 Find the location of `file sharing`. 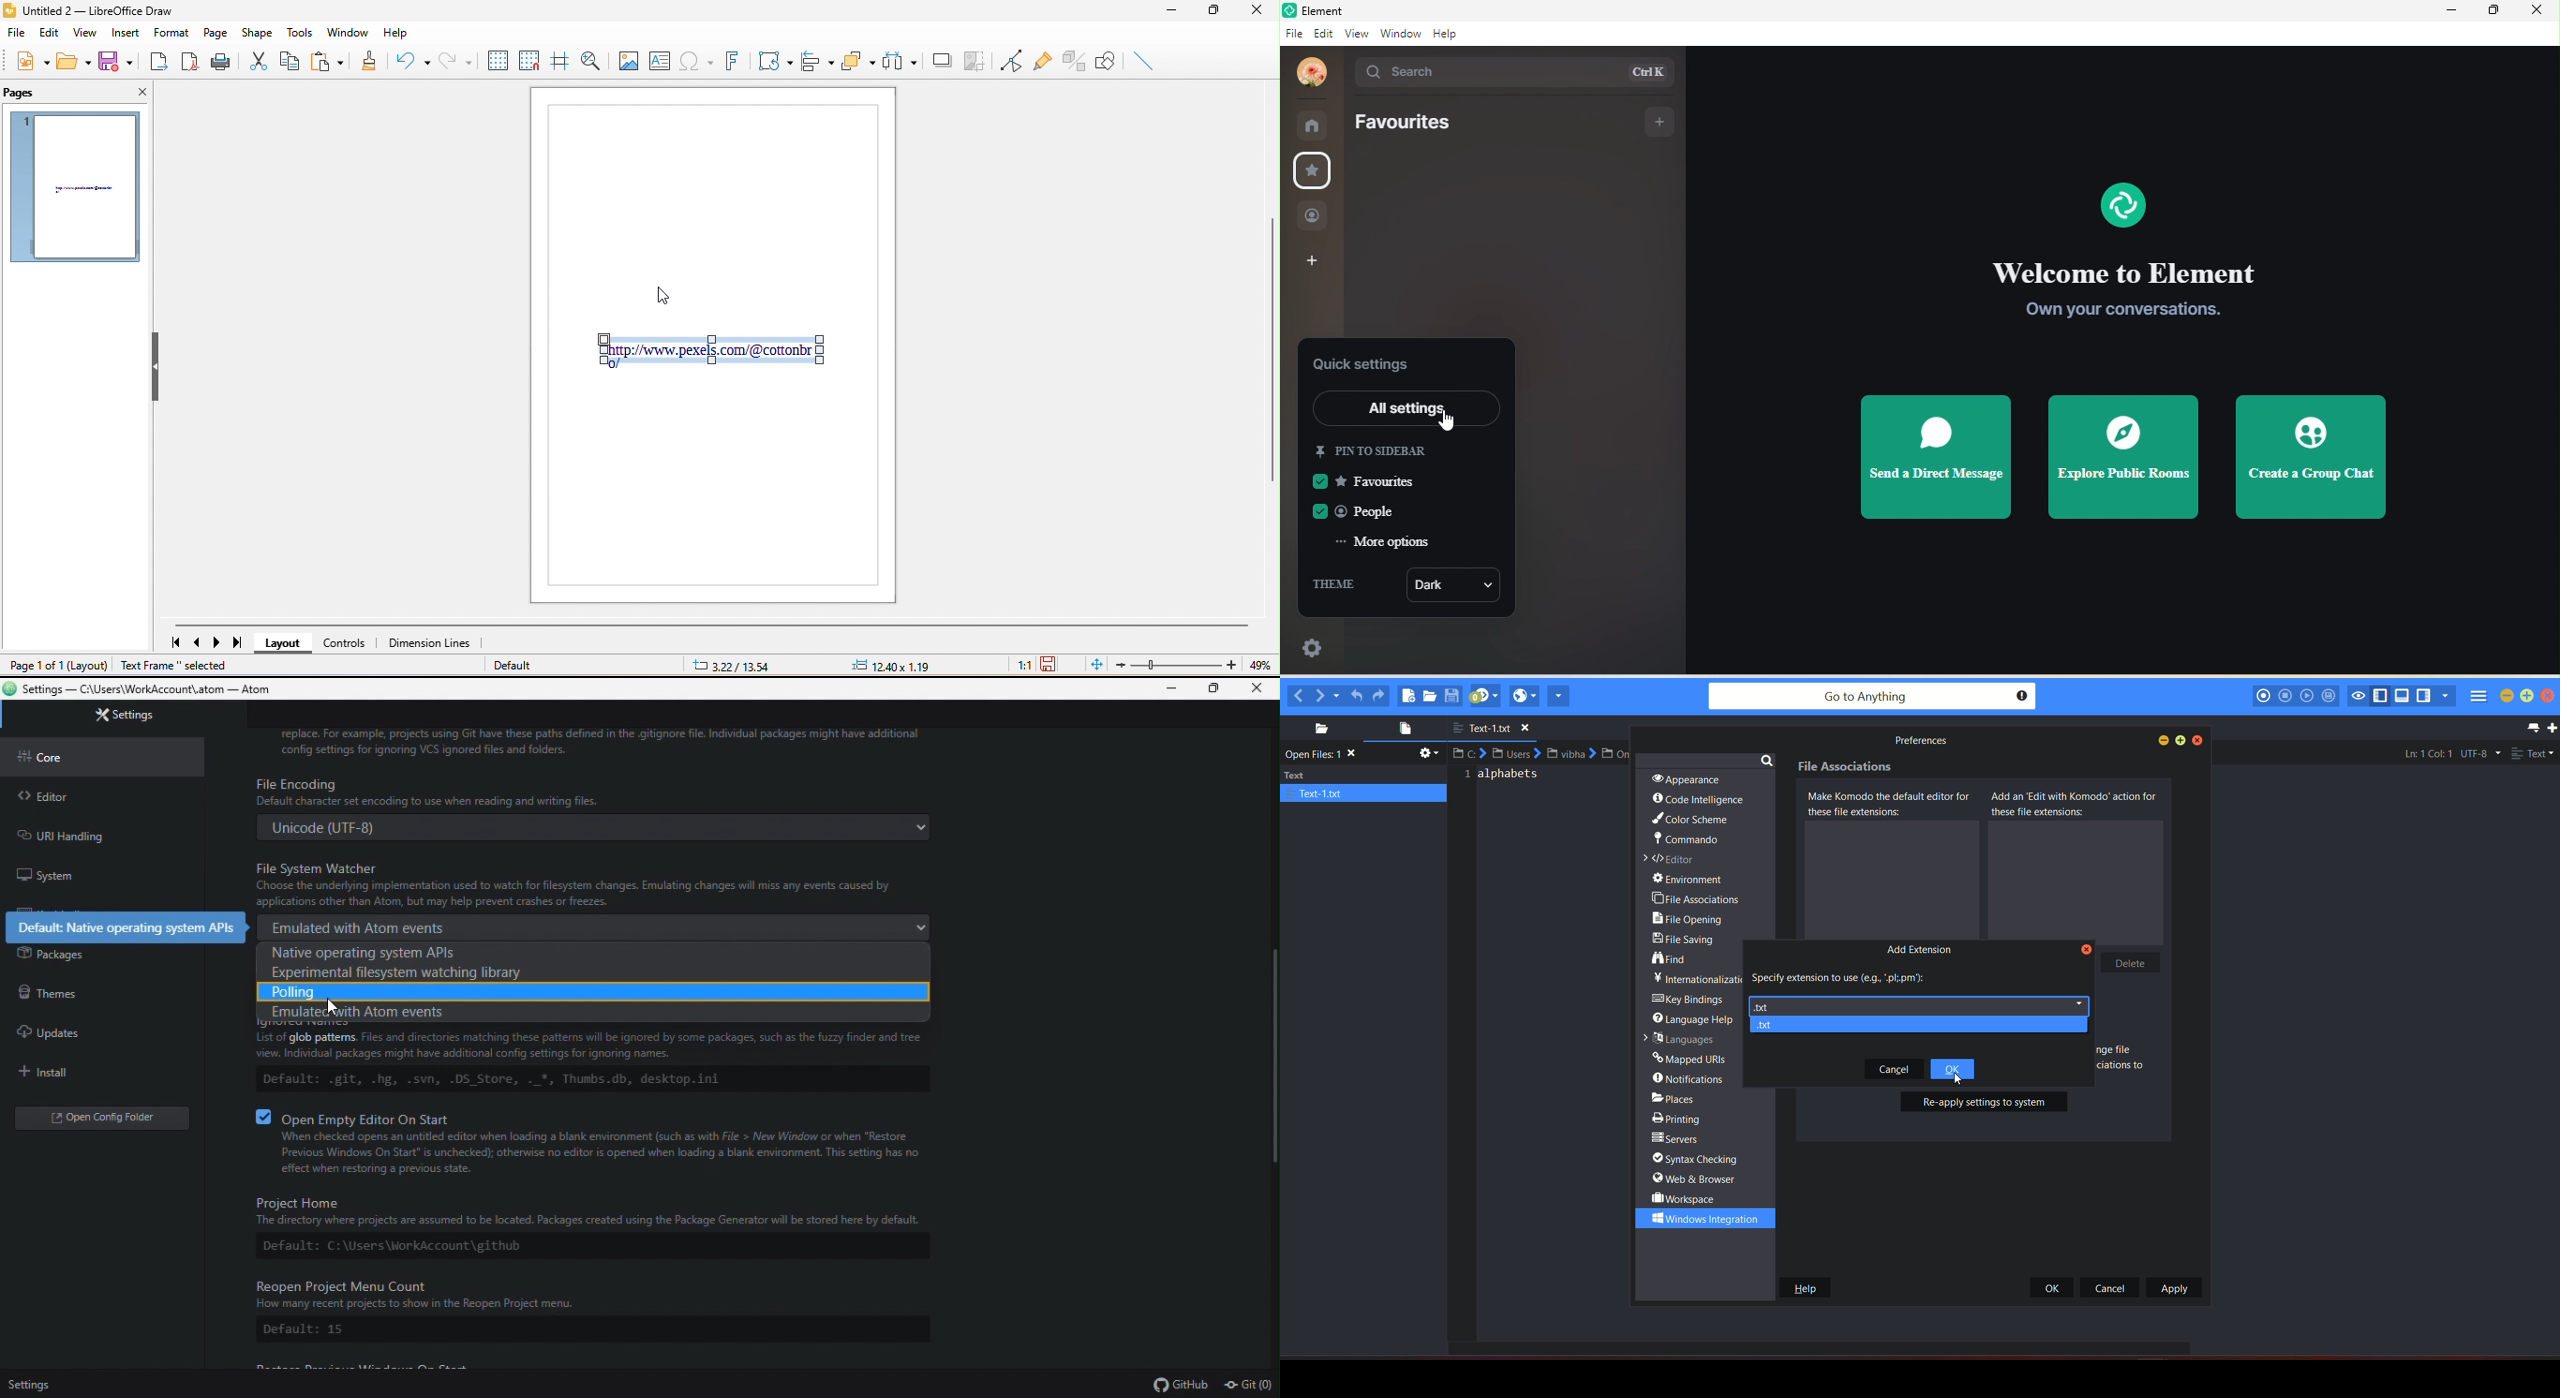

file sharing is located at coordinates (1688, 941).